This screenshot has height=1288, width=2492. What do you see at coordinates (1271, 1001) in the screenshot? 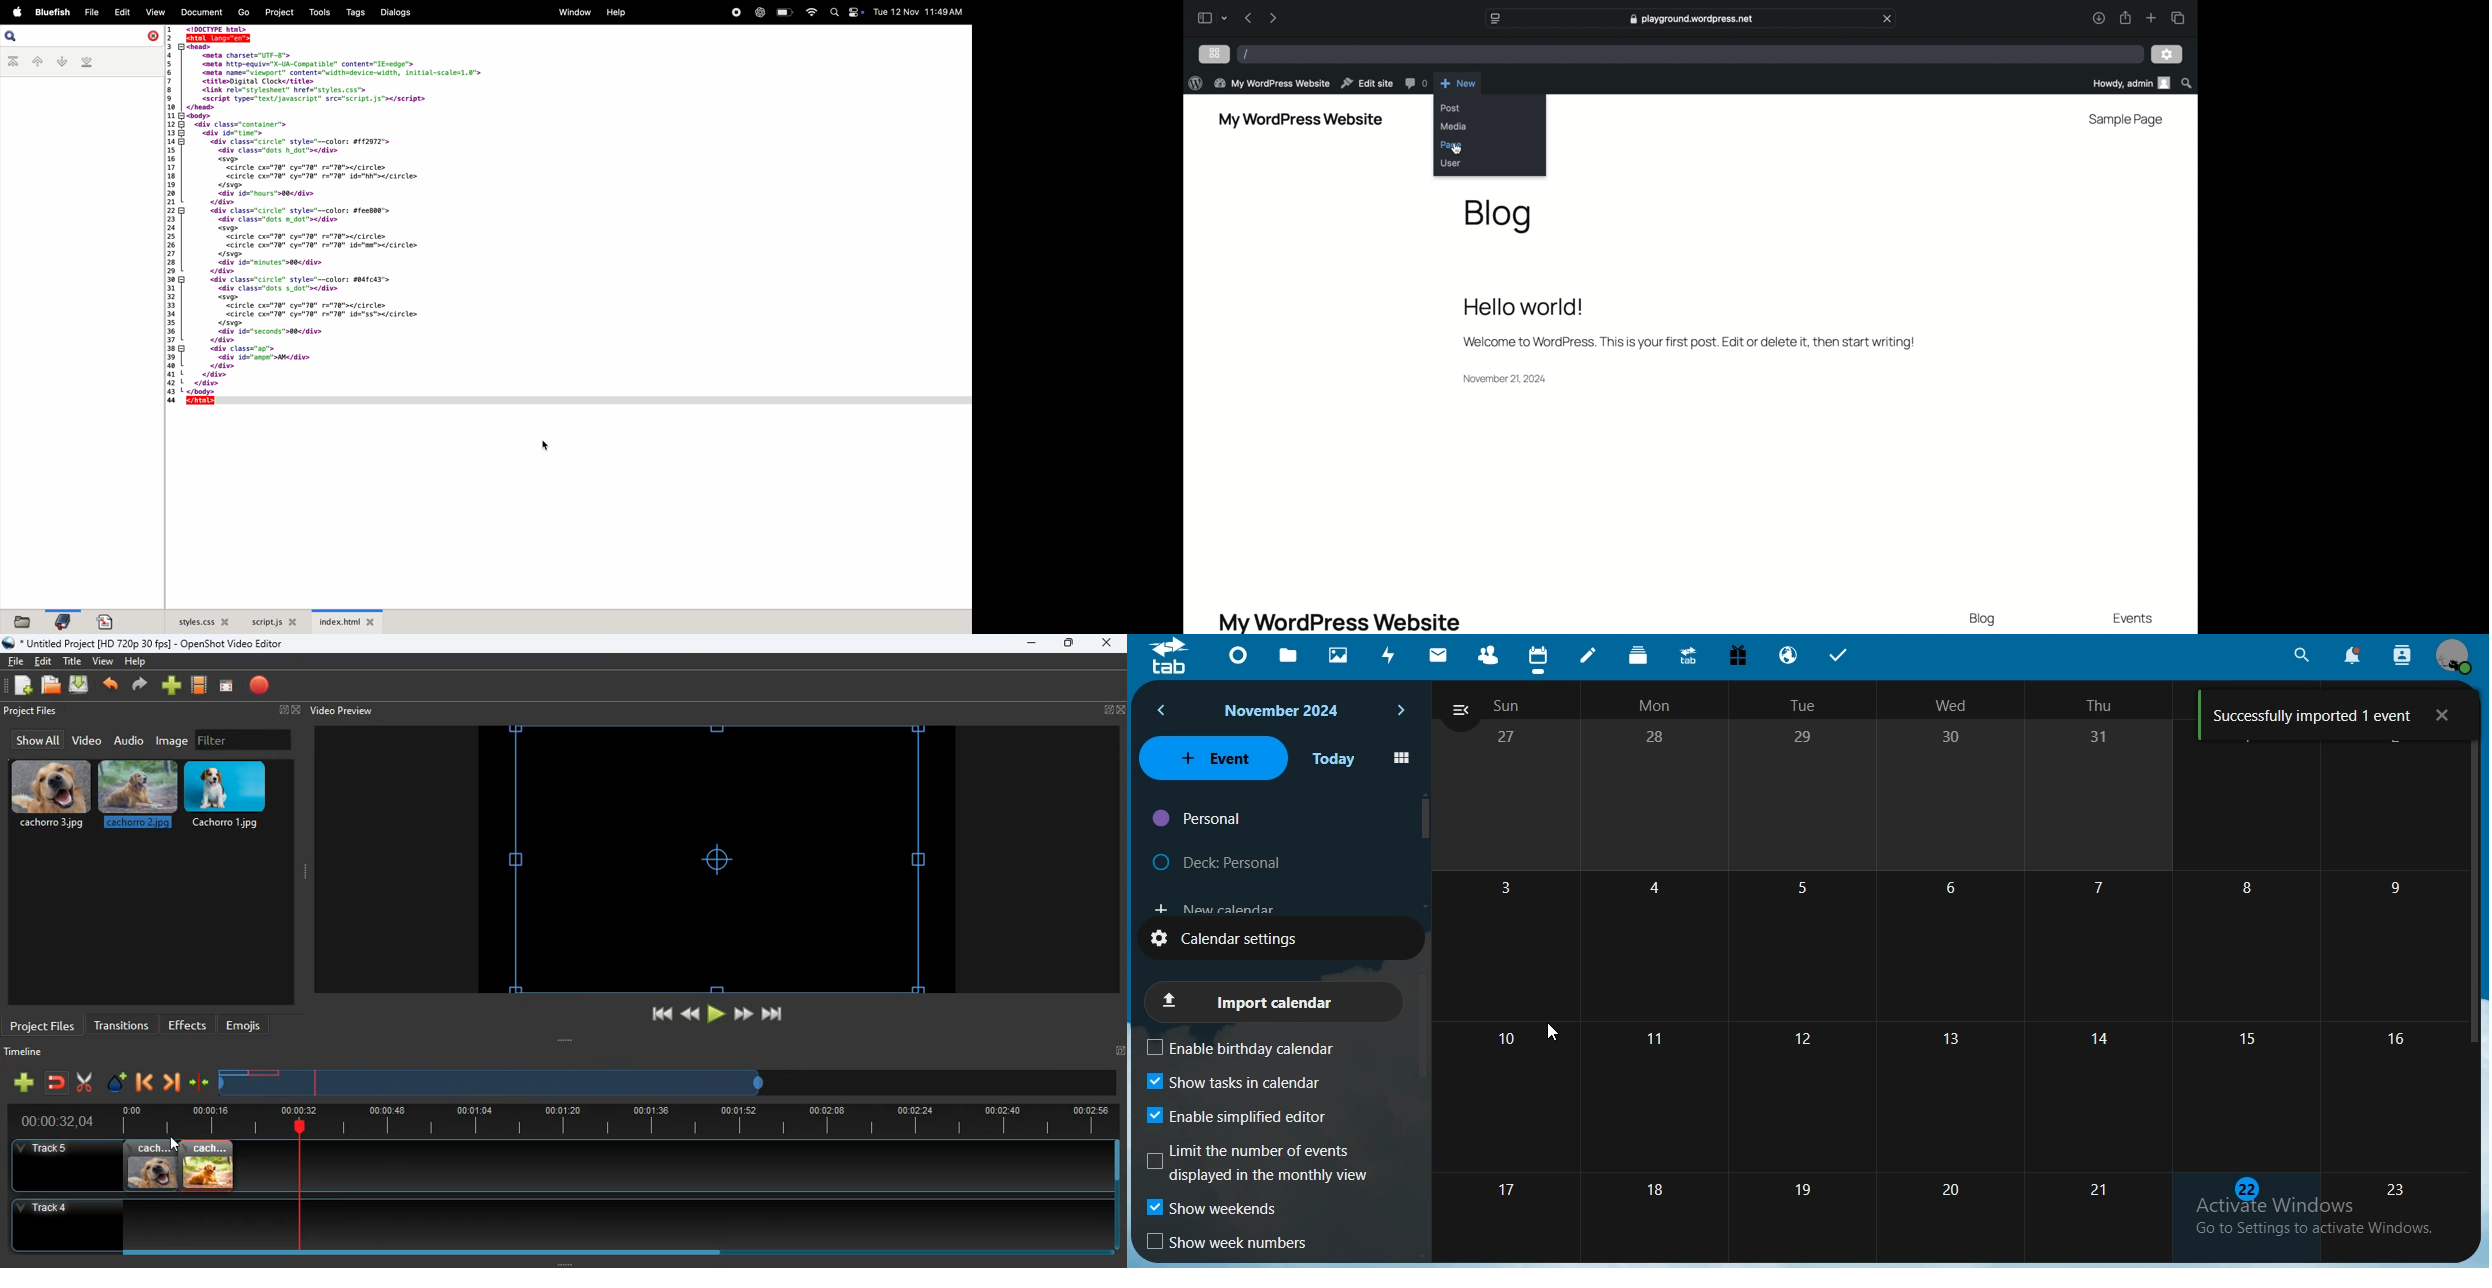
I see `import calendar` at bounding box center [1271, 1001].